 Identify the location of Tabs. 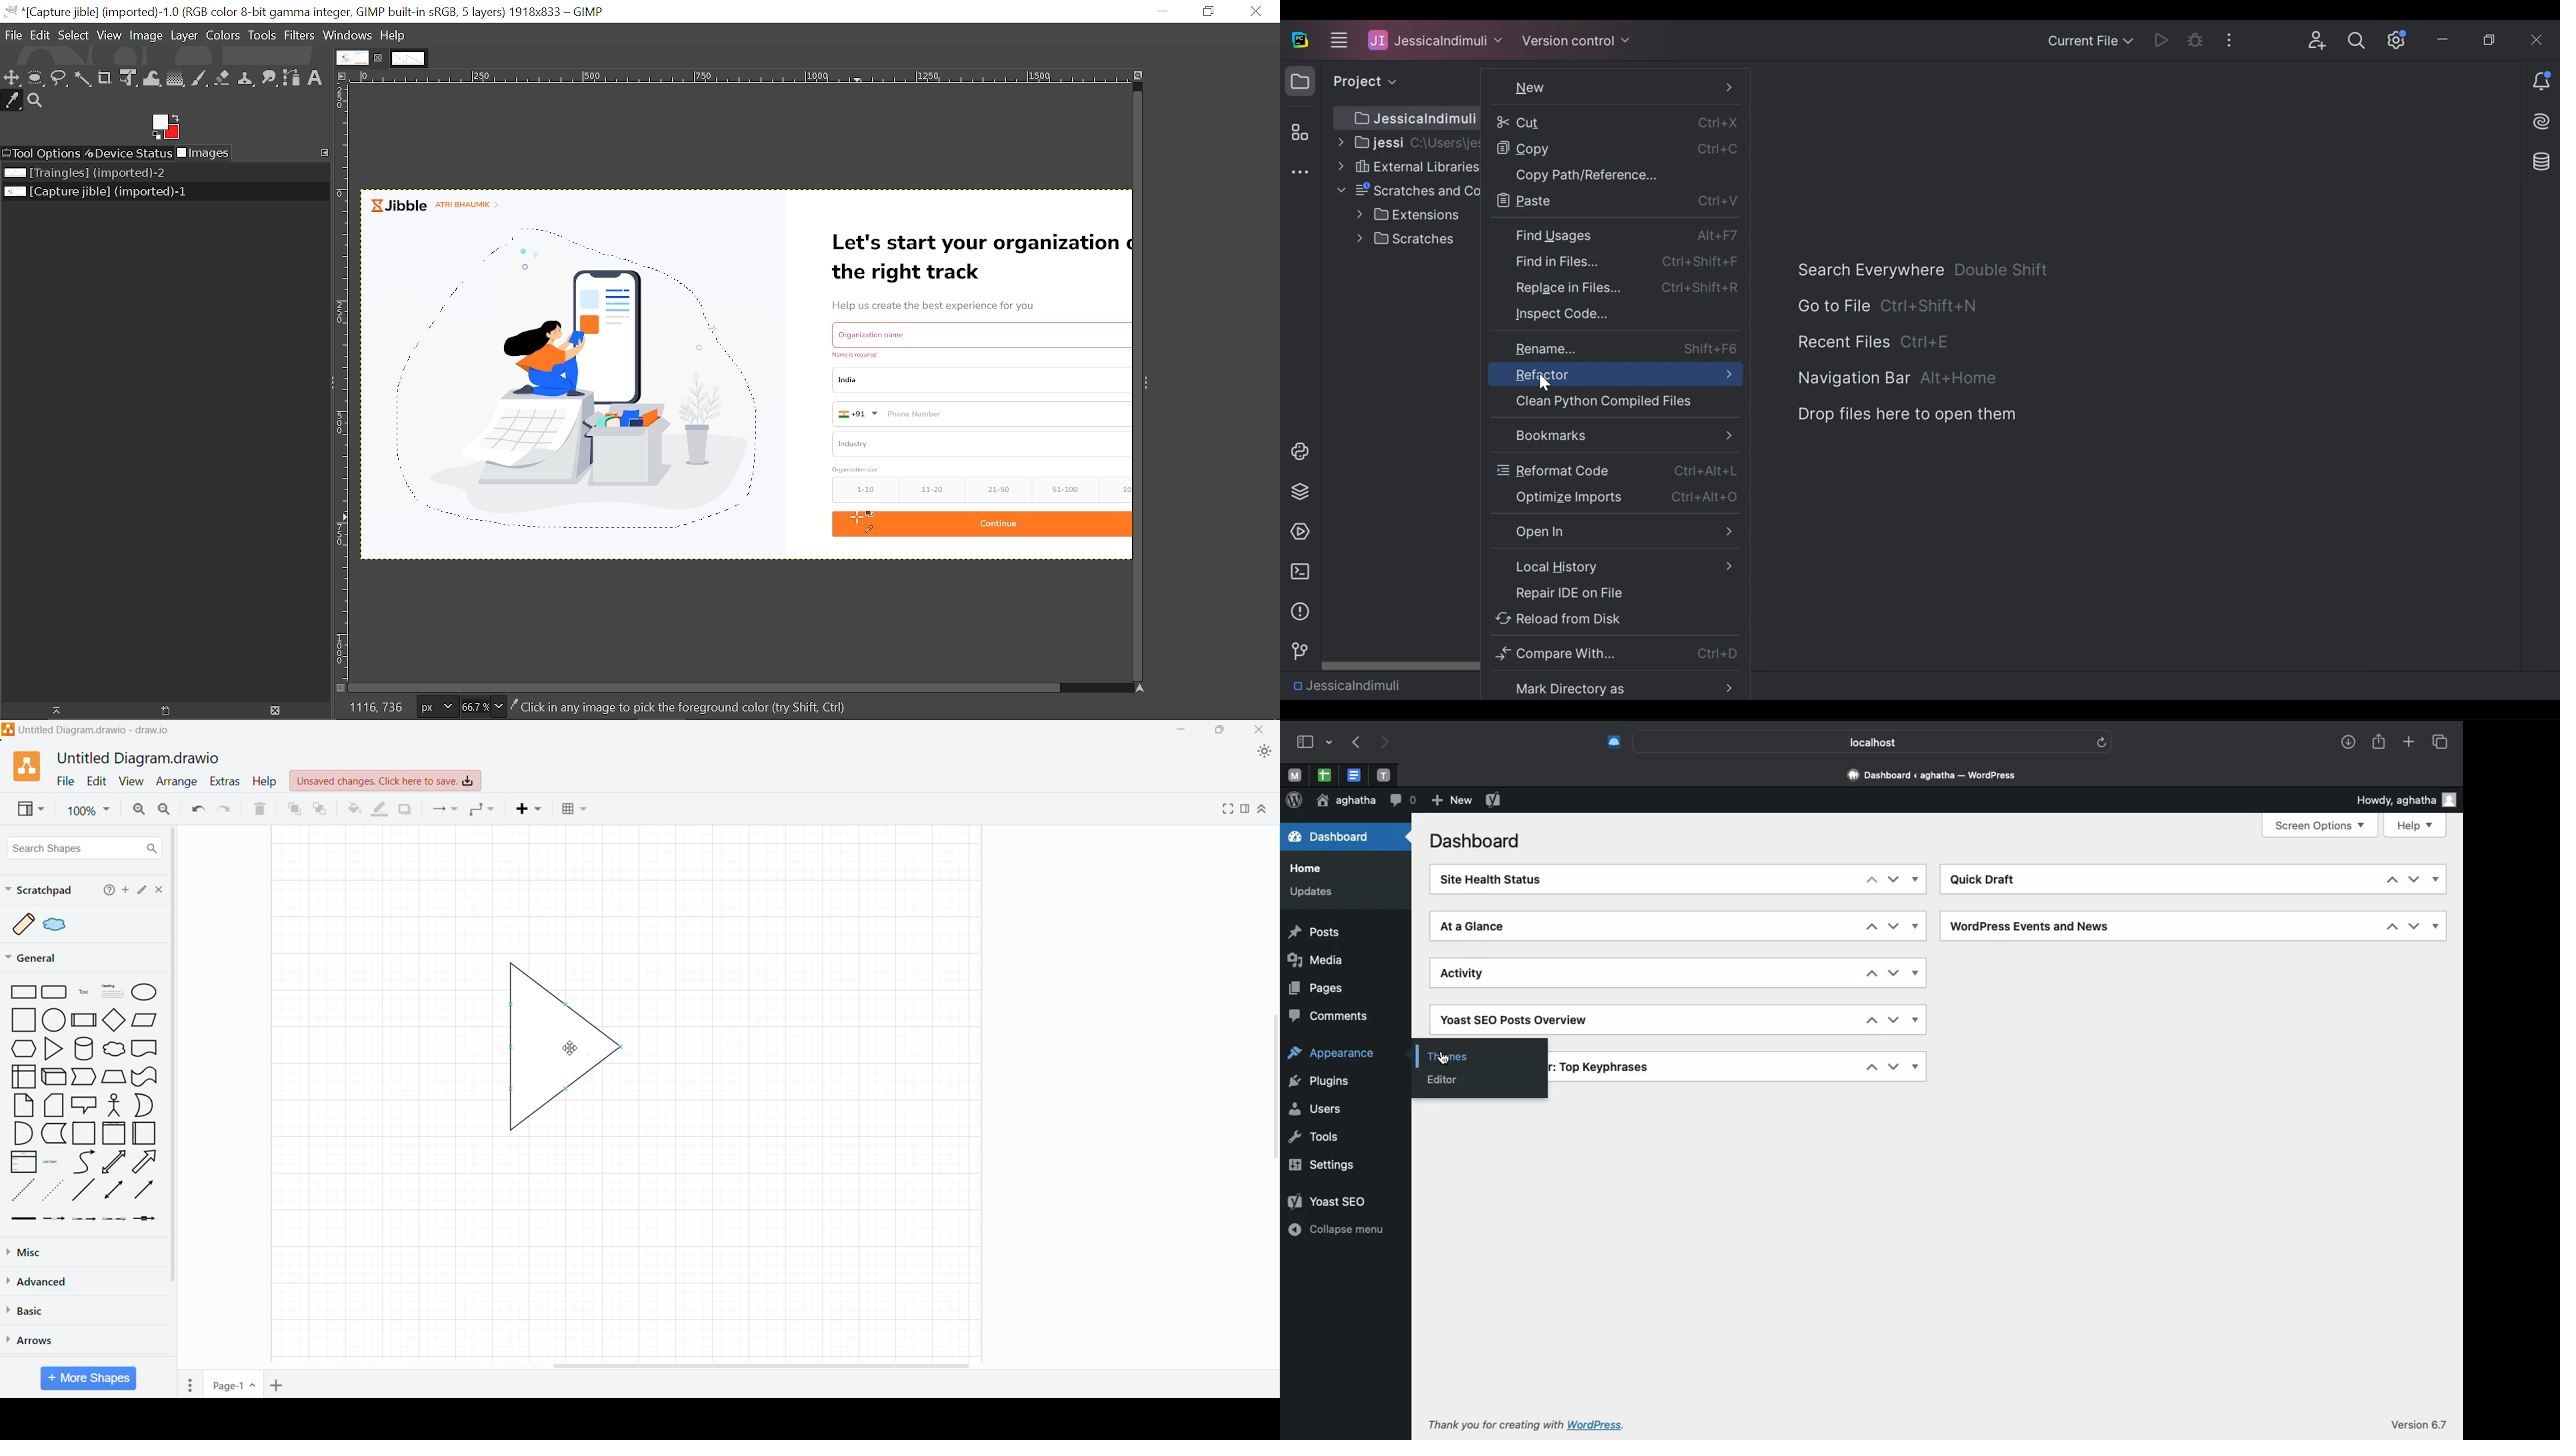
(2440, 741).